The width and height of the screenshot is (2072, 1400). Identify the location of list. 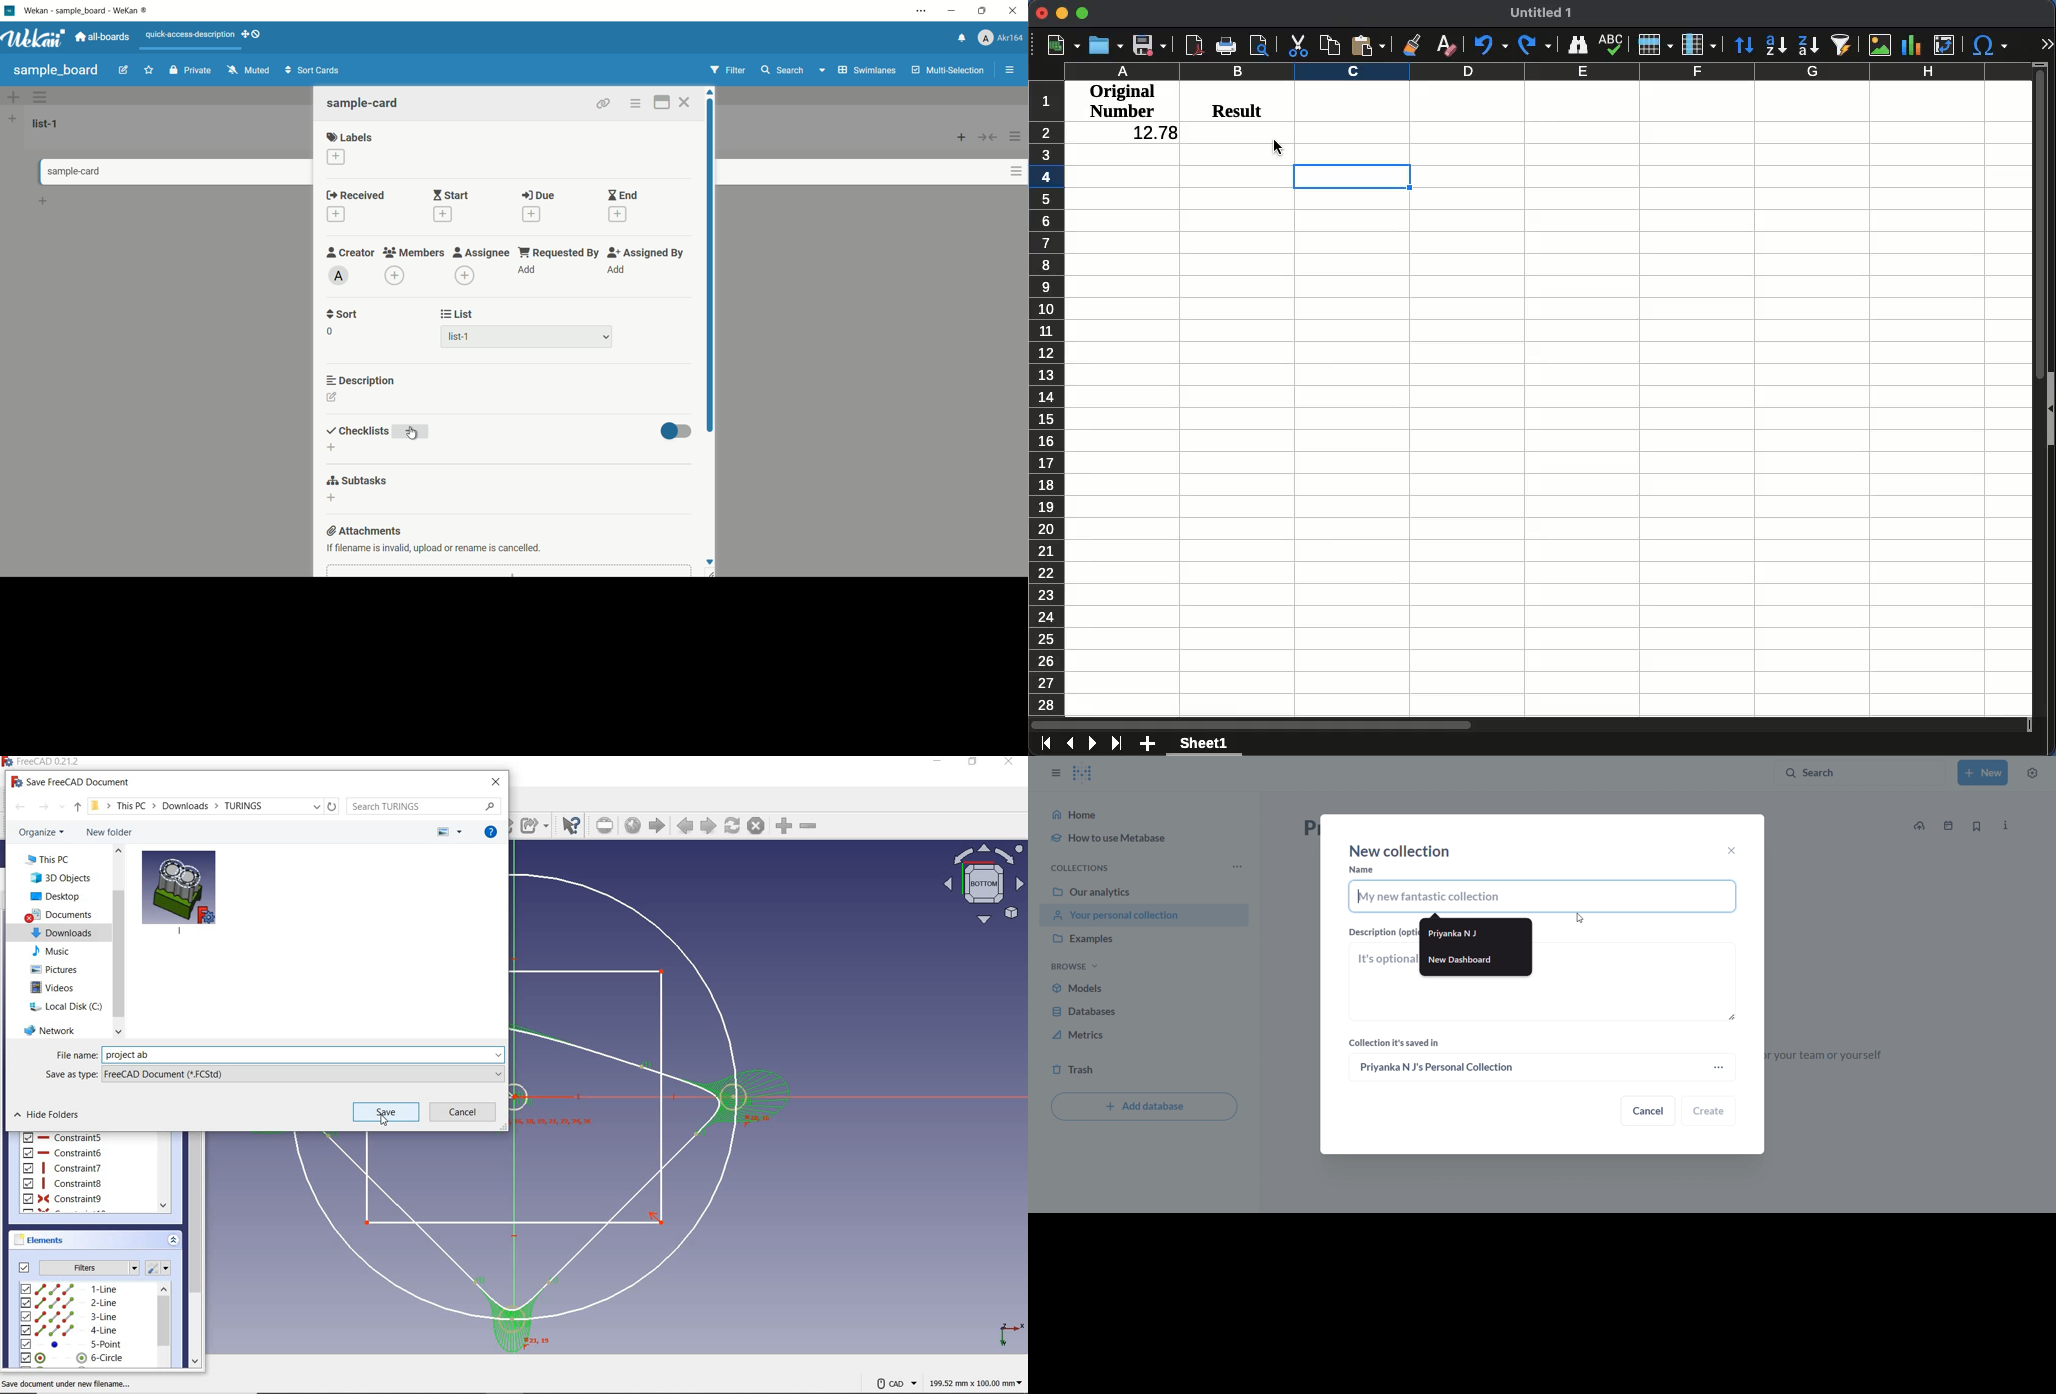
(457, 314).